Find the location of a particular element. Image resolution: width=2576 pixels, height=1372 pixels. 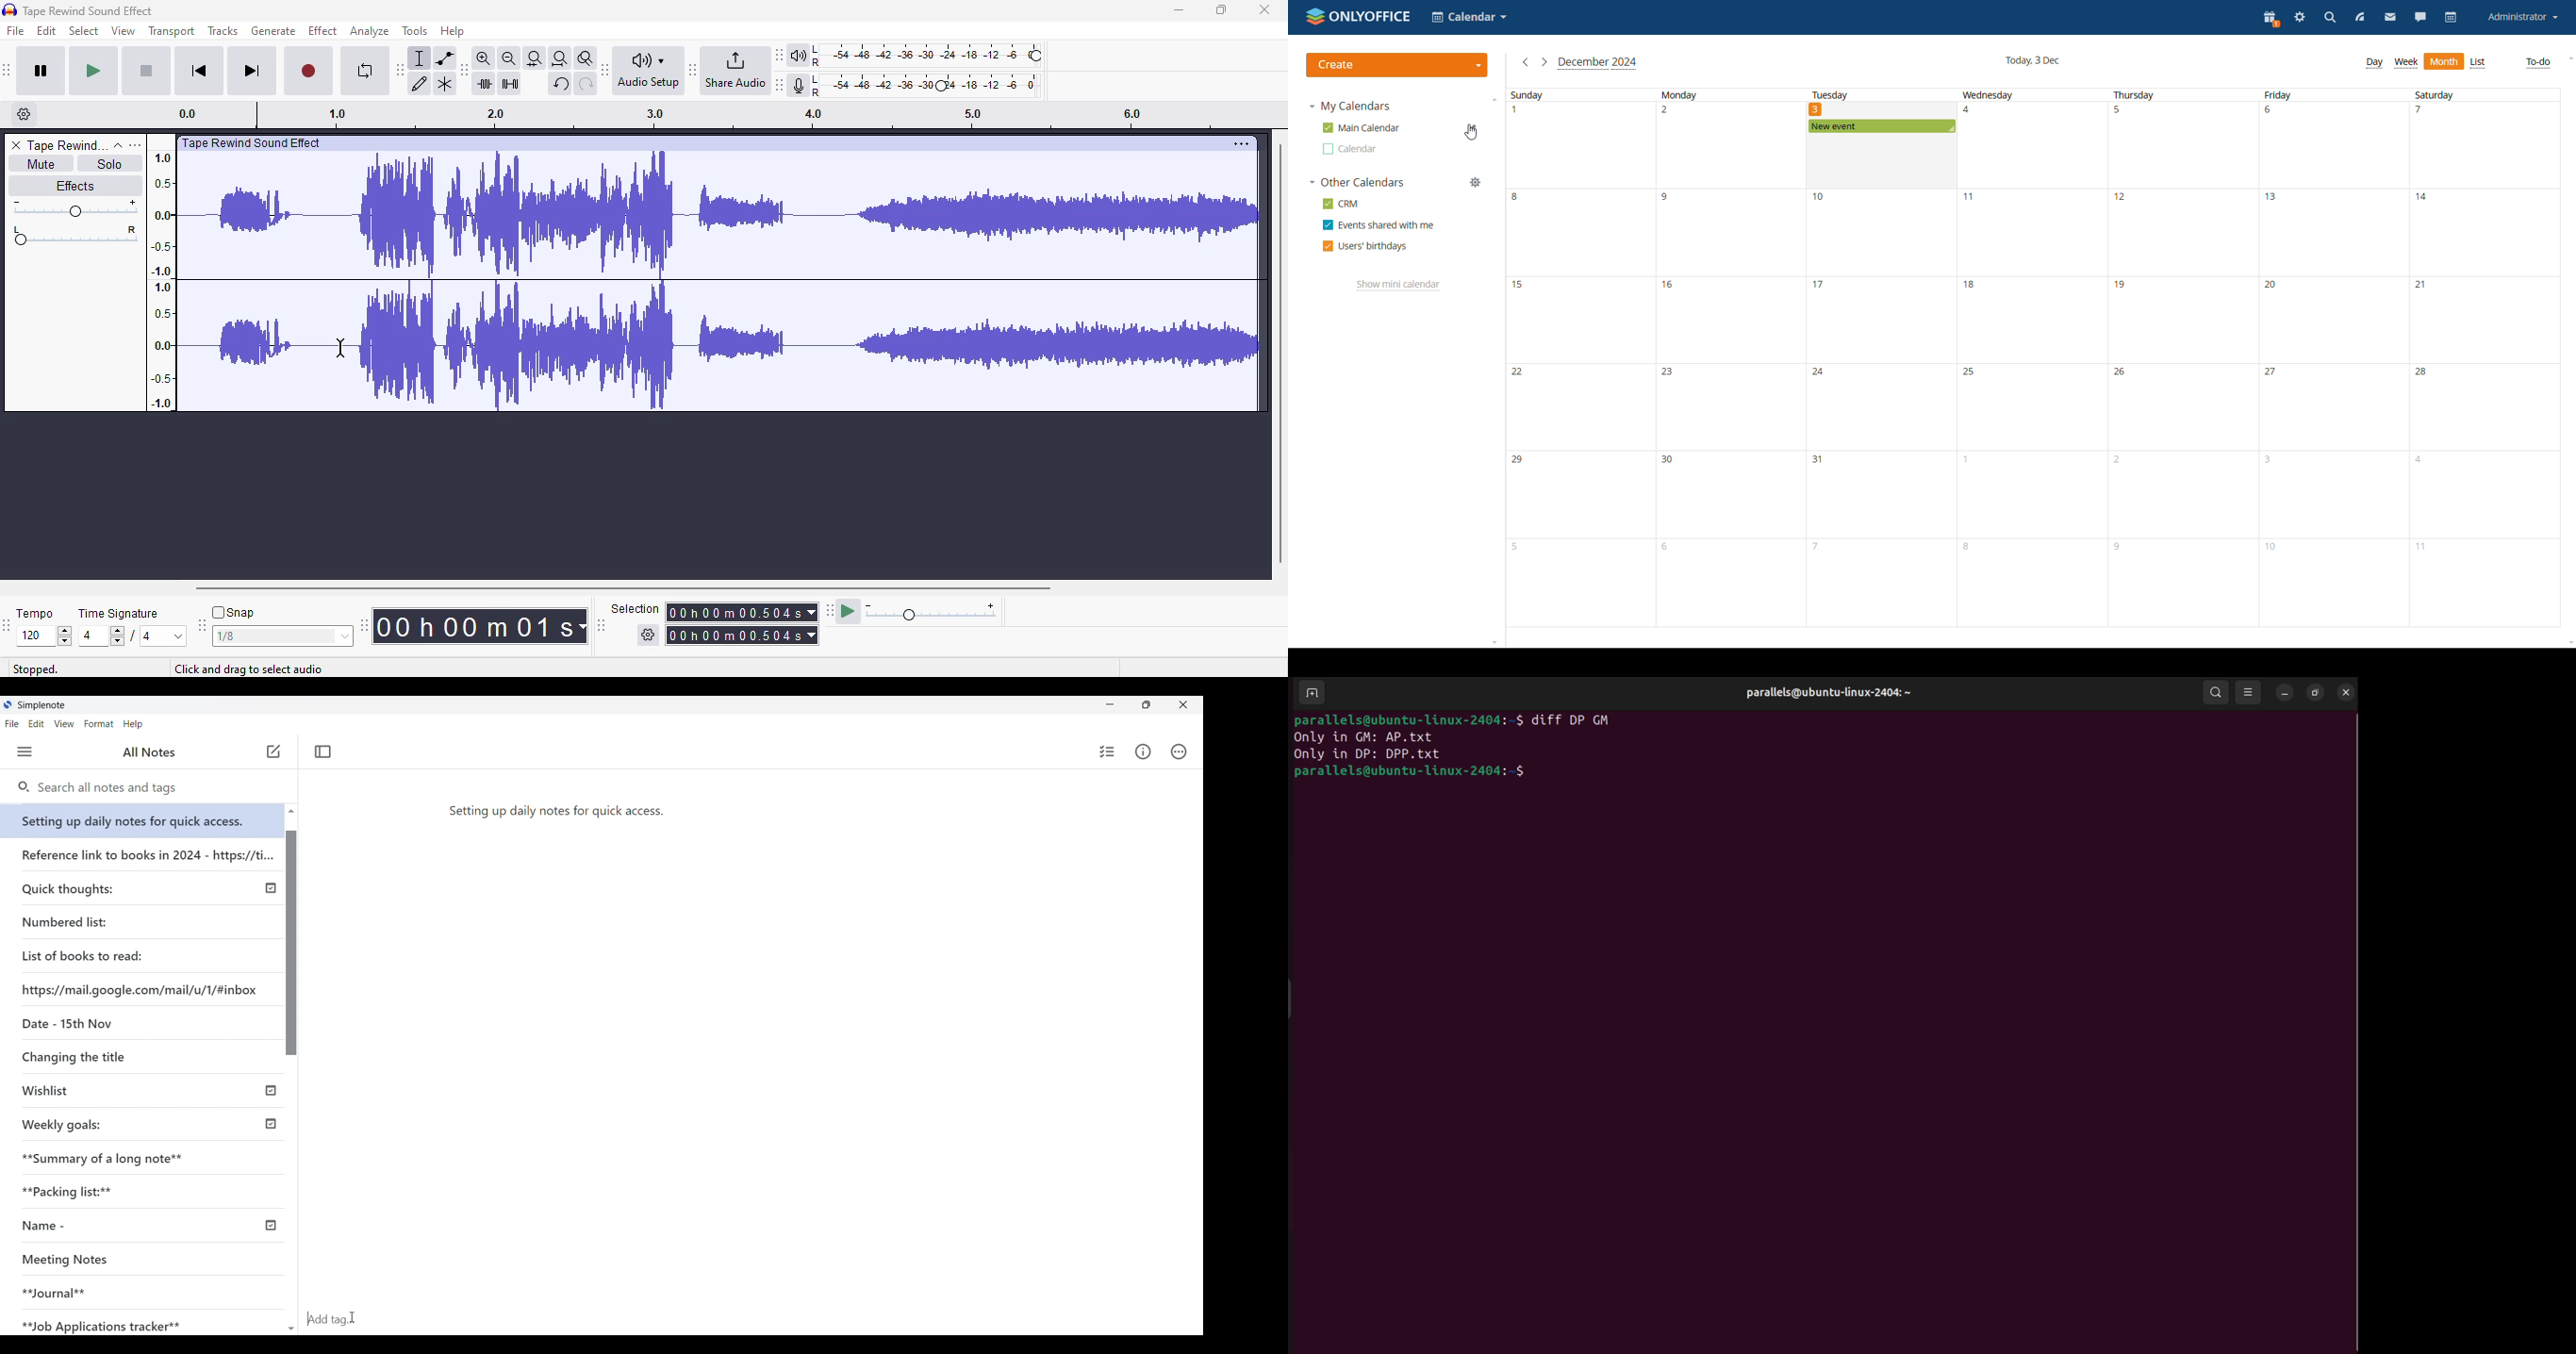

transport is located at coordinates (172, 31).